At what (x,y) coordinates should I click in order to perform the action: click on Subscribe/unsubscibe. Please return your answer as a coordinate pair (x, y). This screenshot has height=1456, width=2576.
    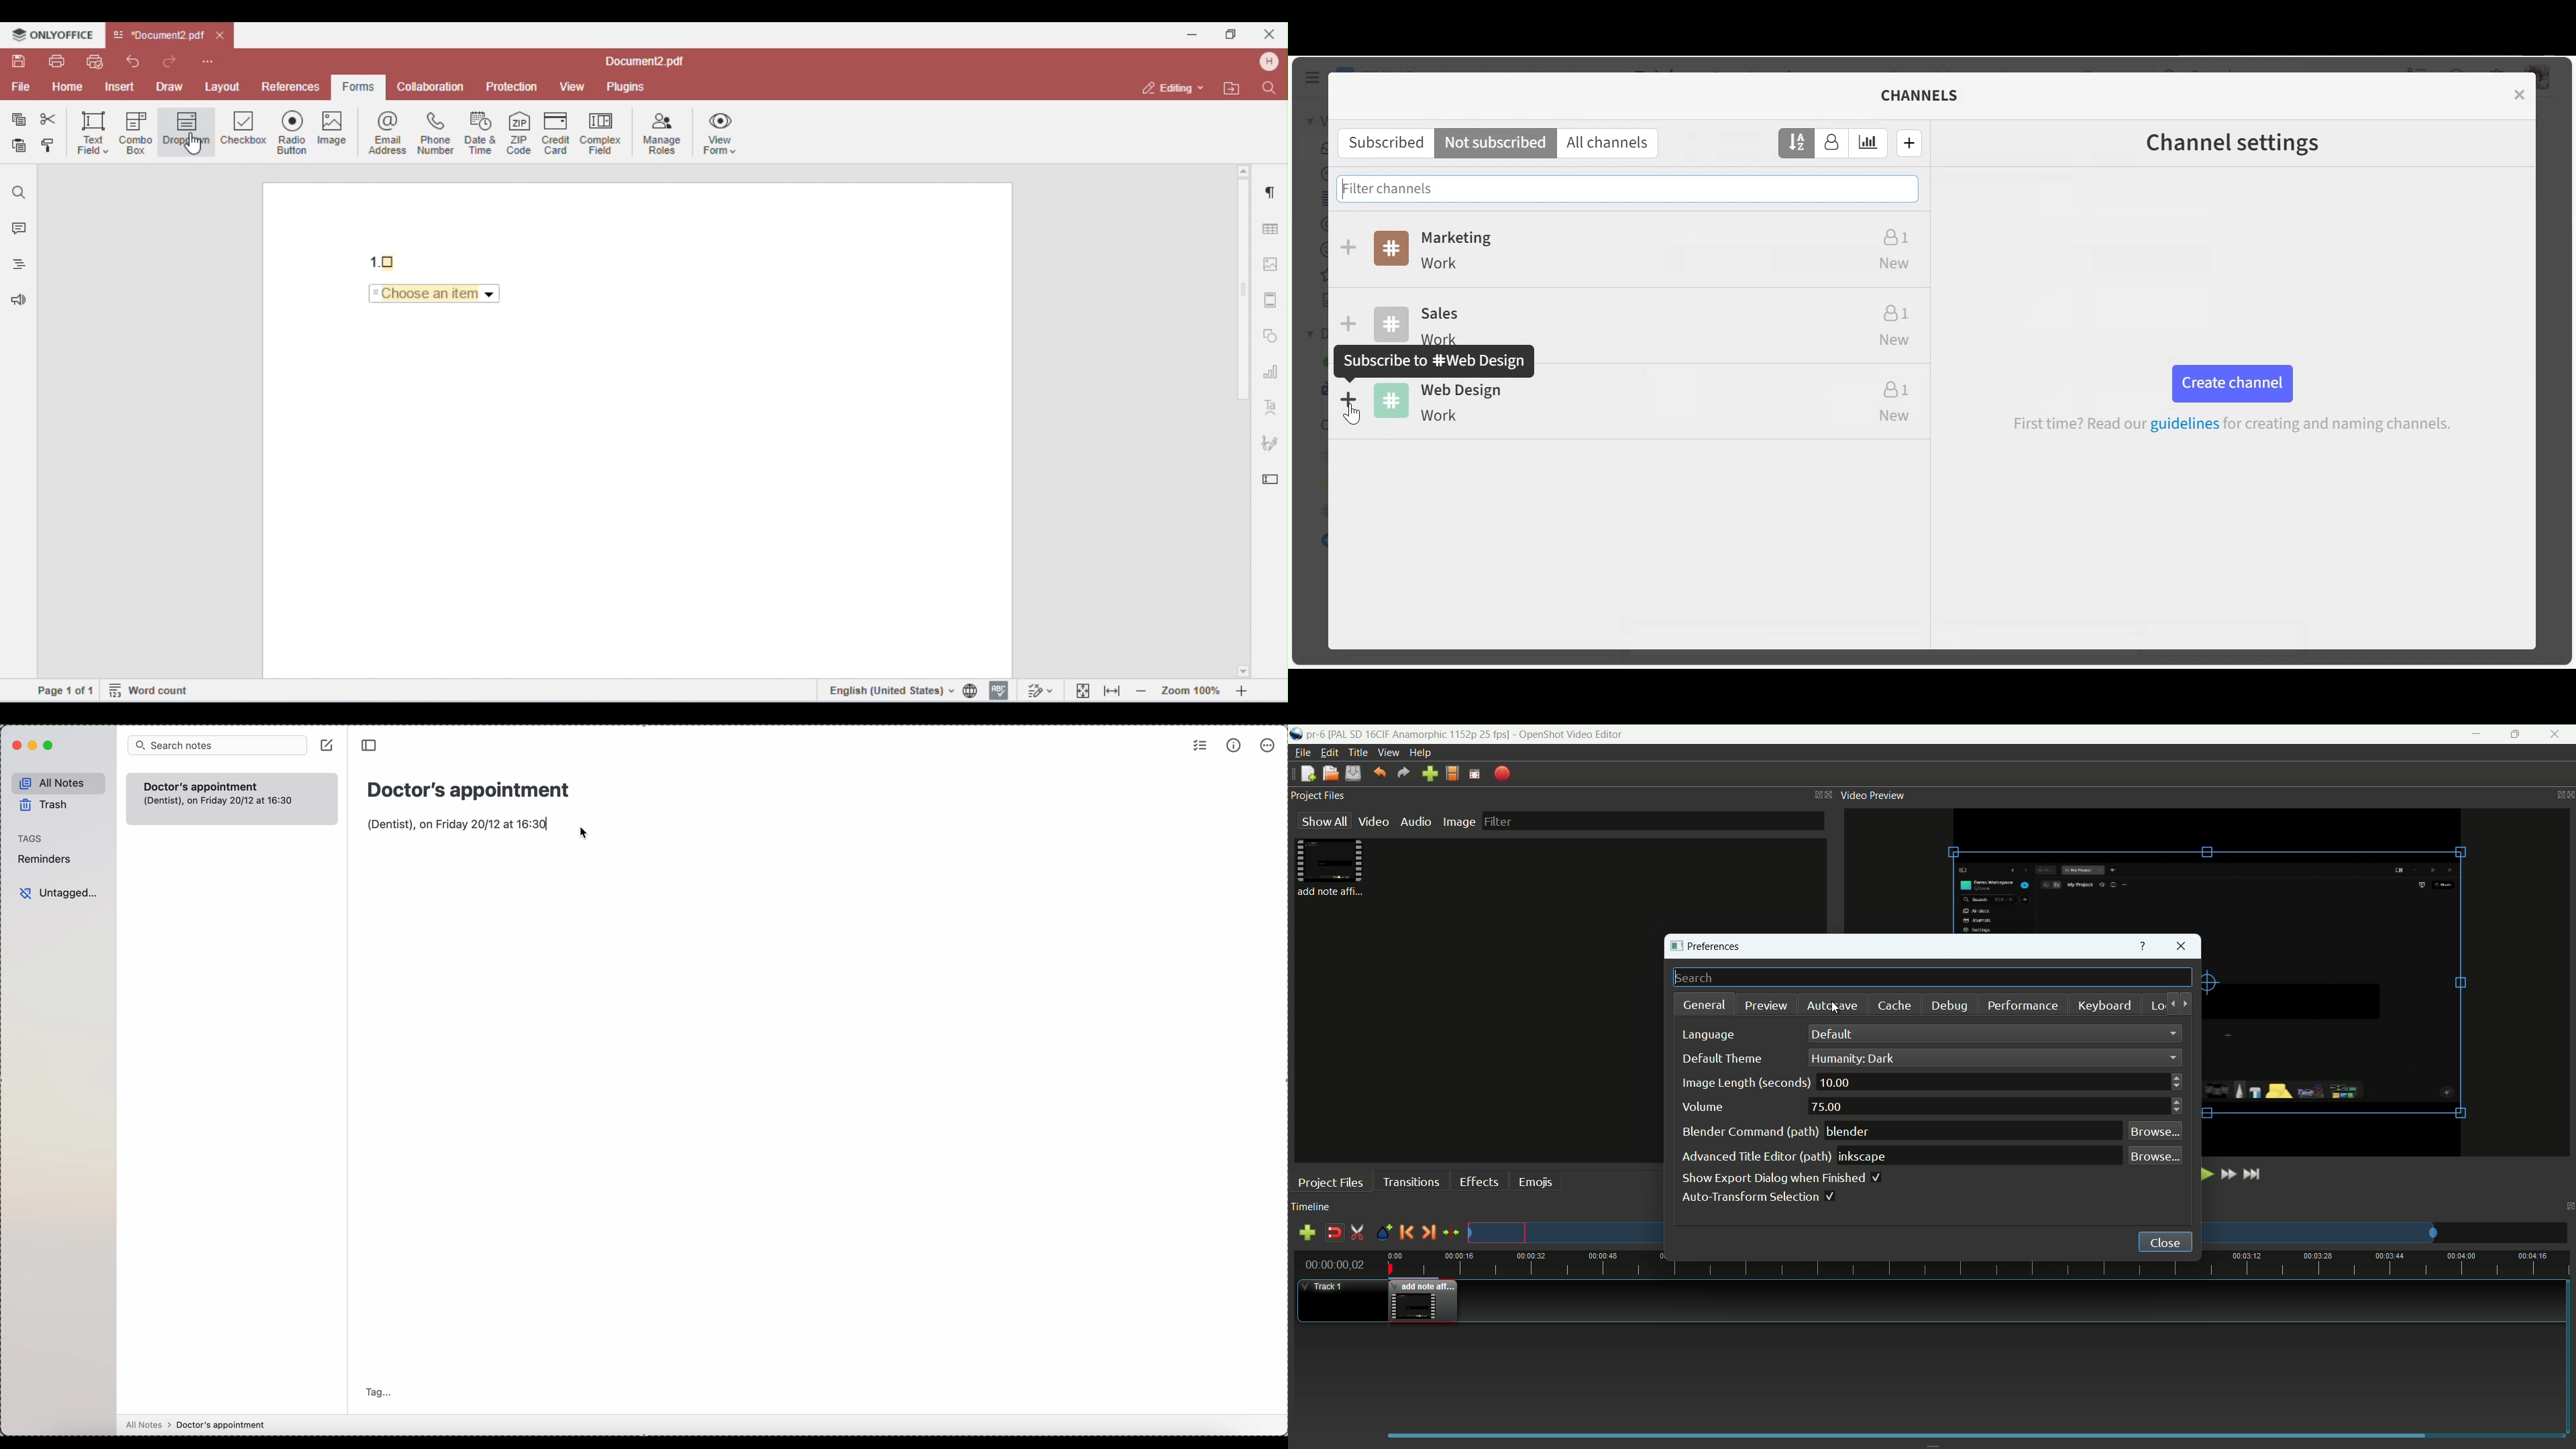
    Looking at the image, I should click on (1350, 322).